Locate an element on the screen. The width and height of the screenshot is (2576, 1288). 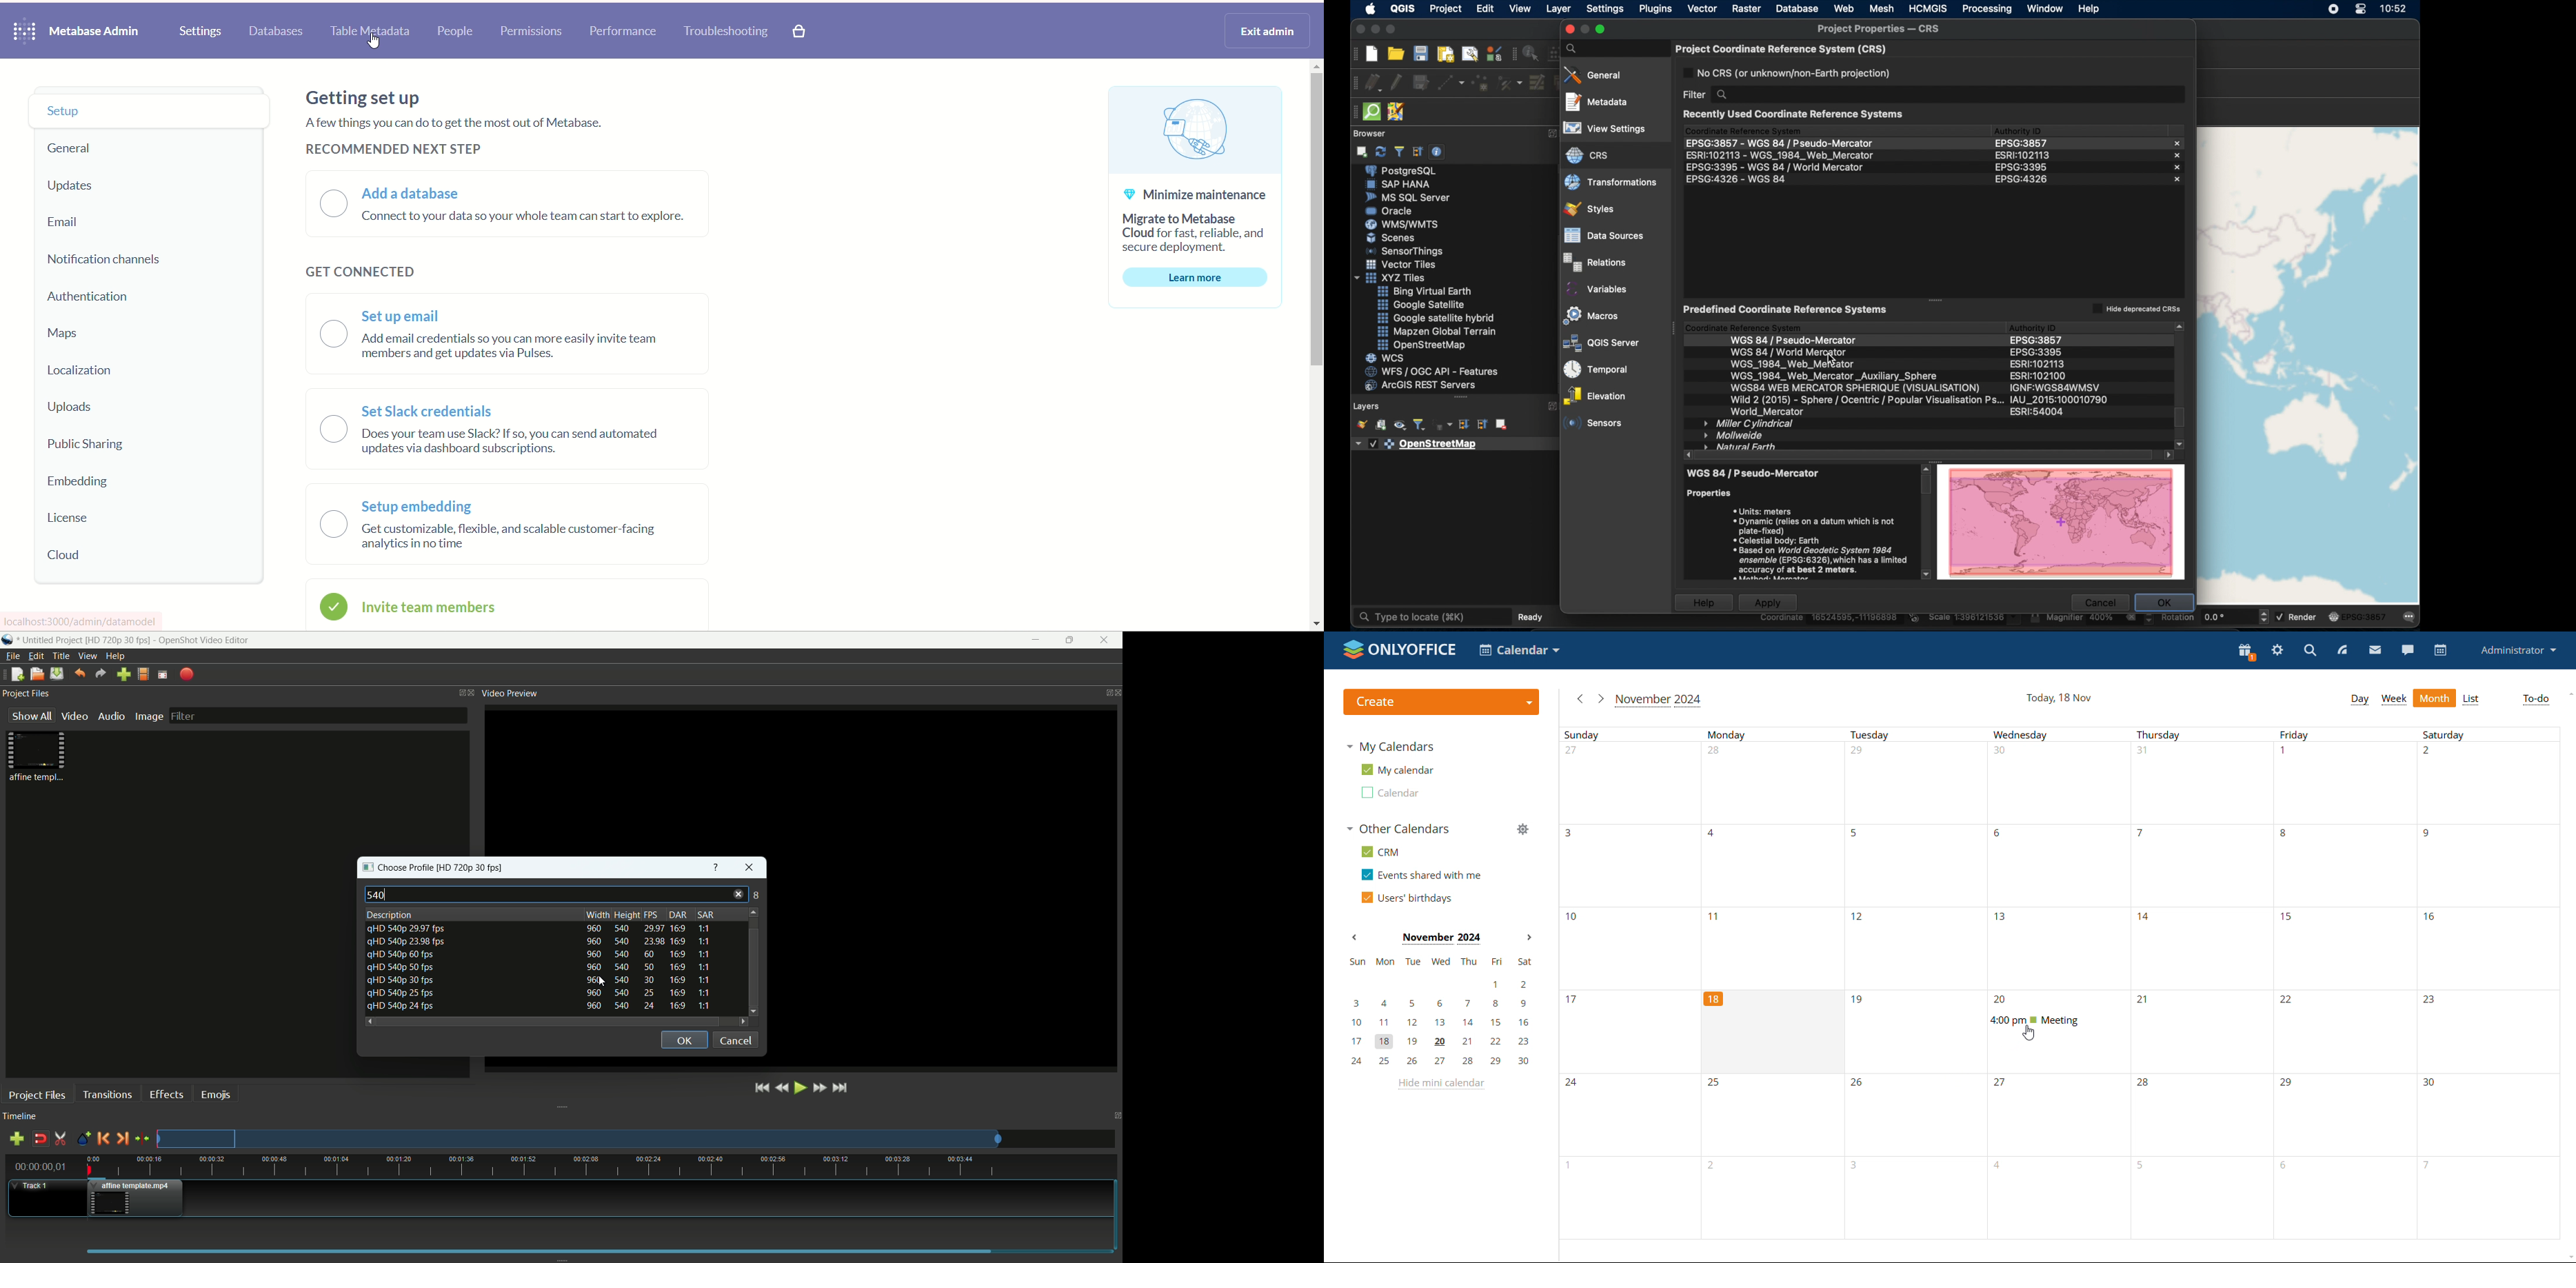
title menu is located at coordinates (63, 656).